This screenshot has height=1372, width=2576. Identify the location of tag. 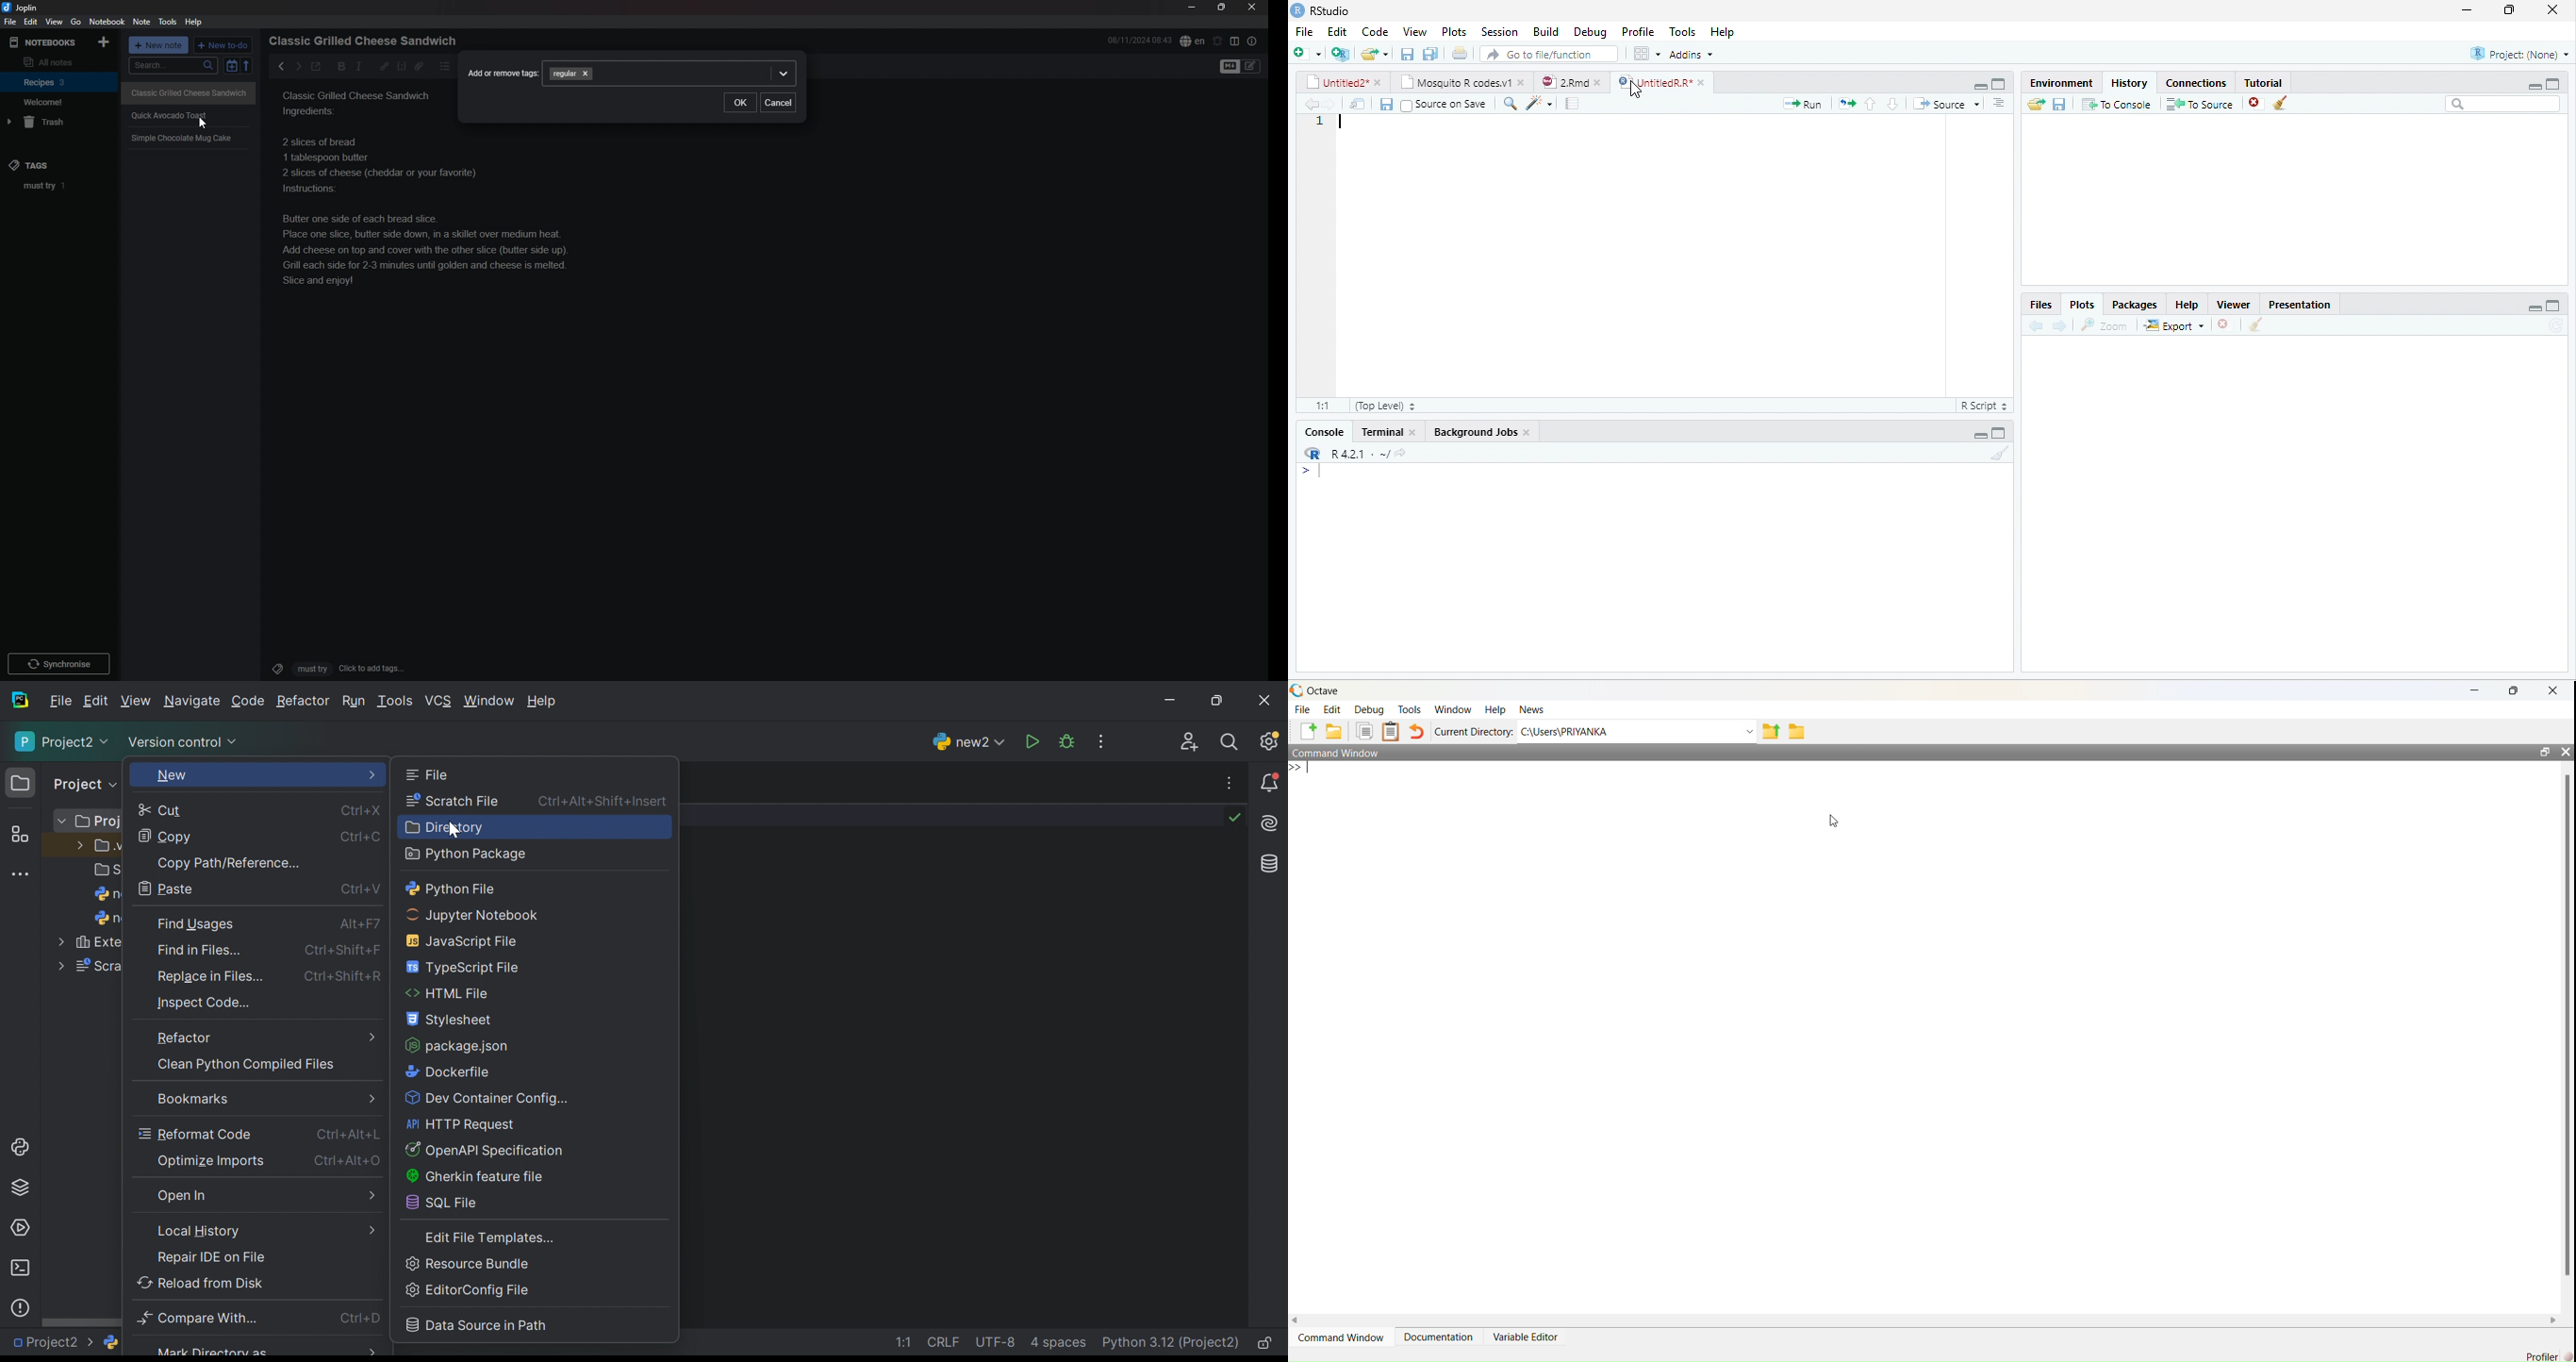
(564, 73).